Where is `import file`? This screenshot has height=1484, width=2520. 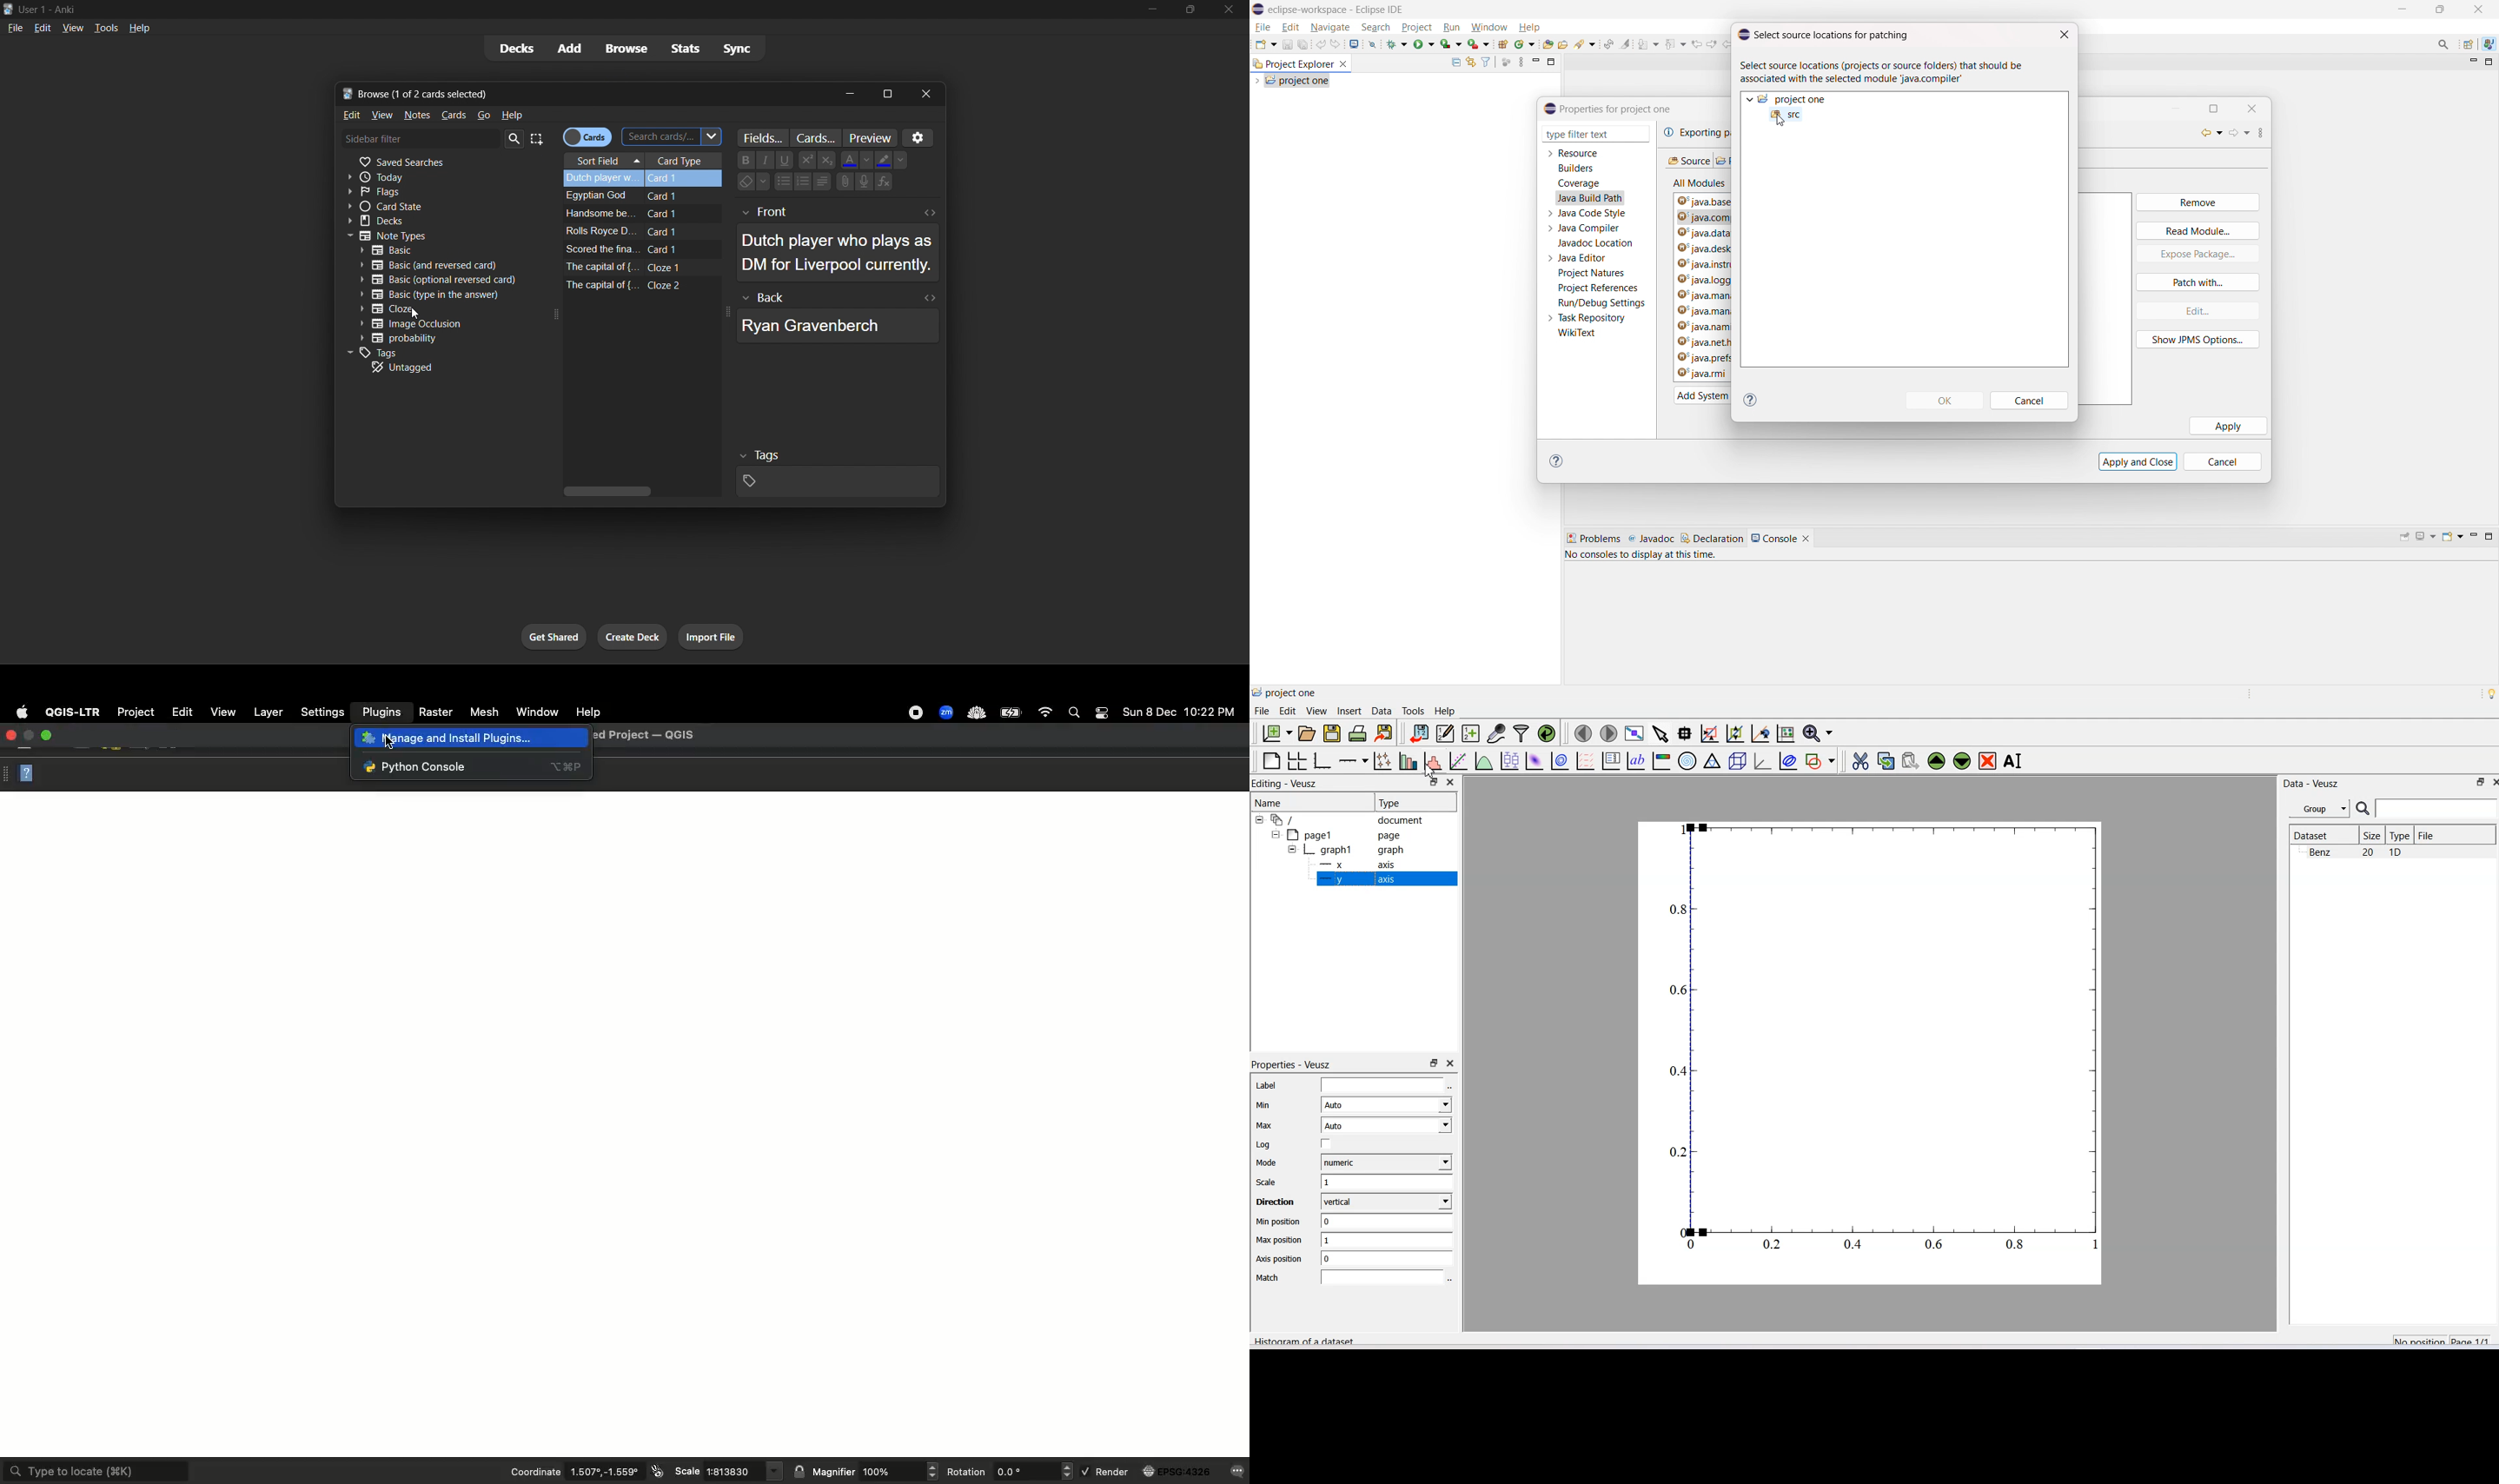
import file is located at coordinates (712, 634).